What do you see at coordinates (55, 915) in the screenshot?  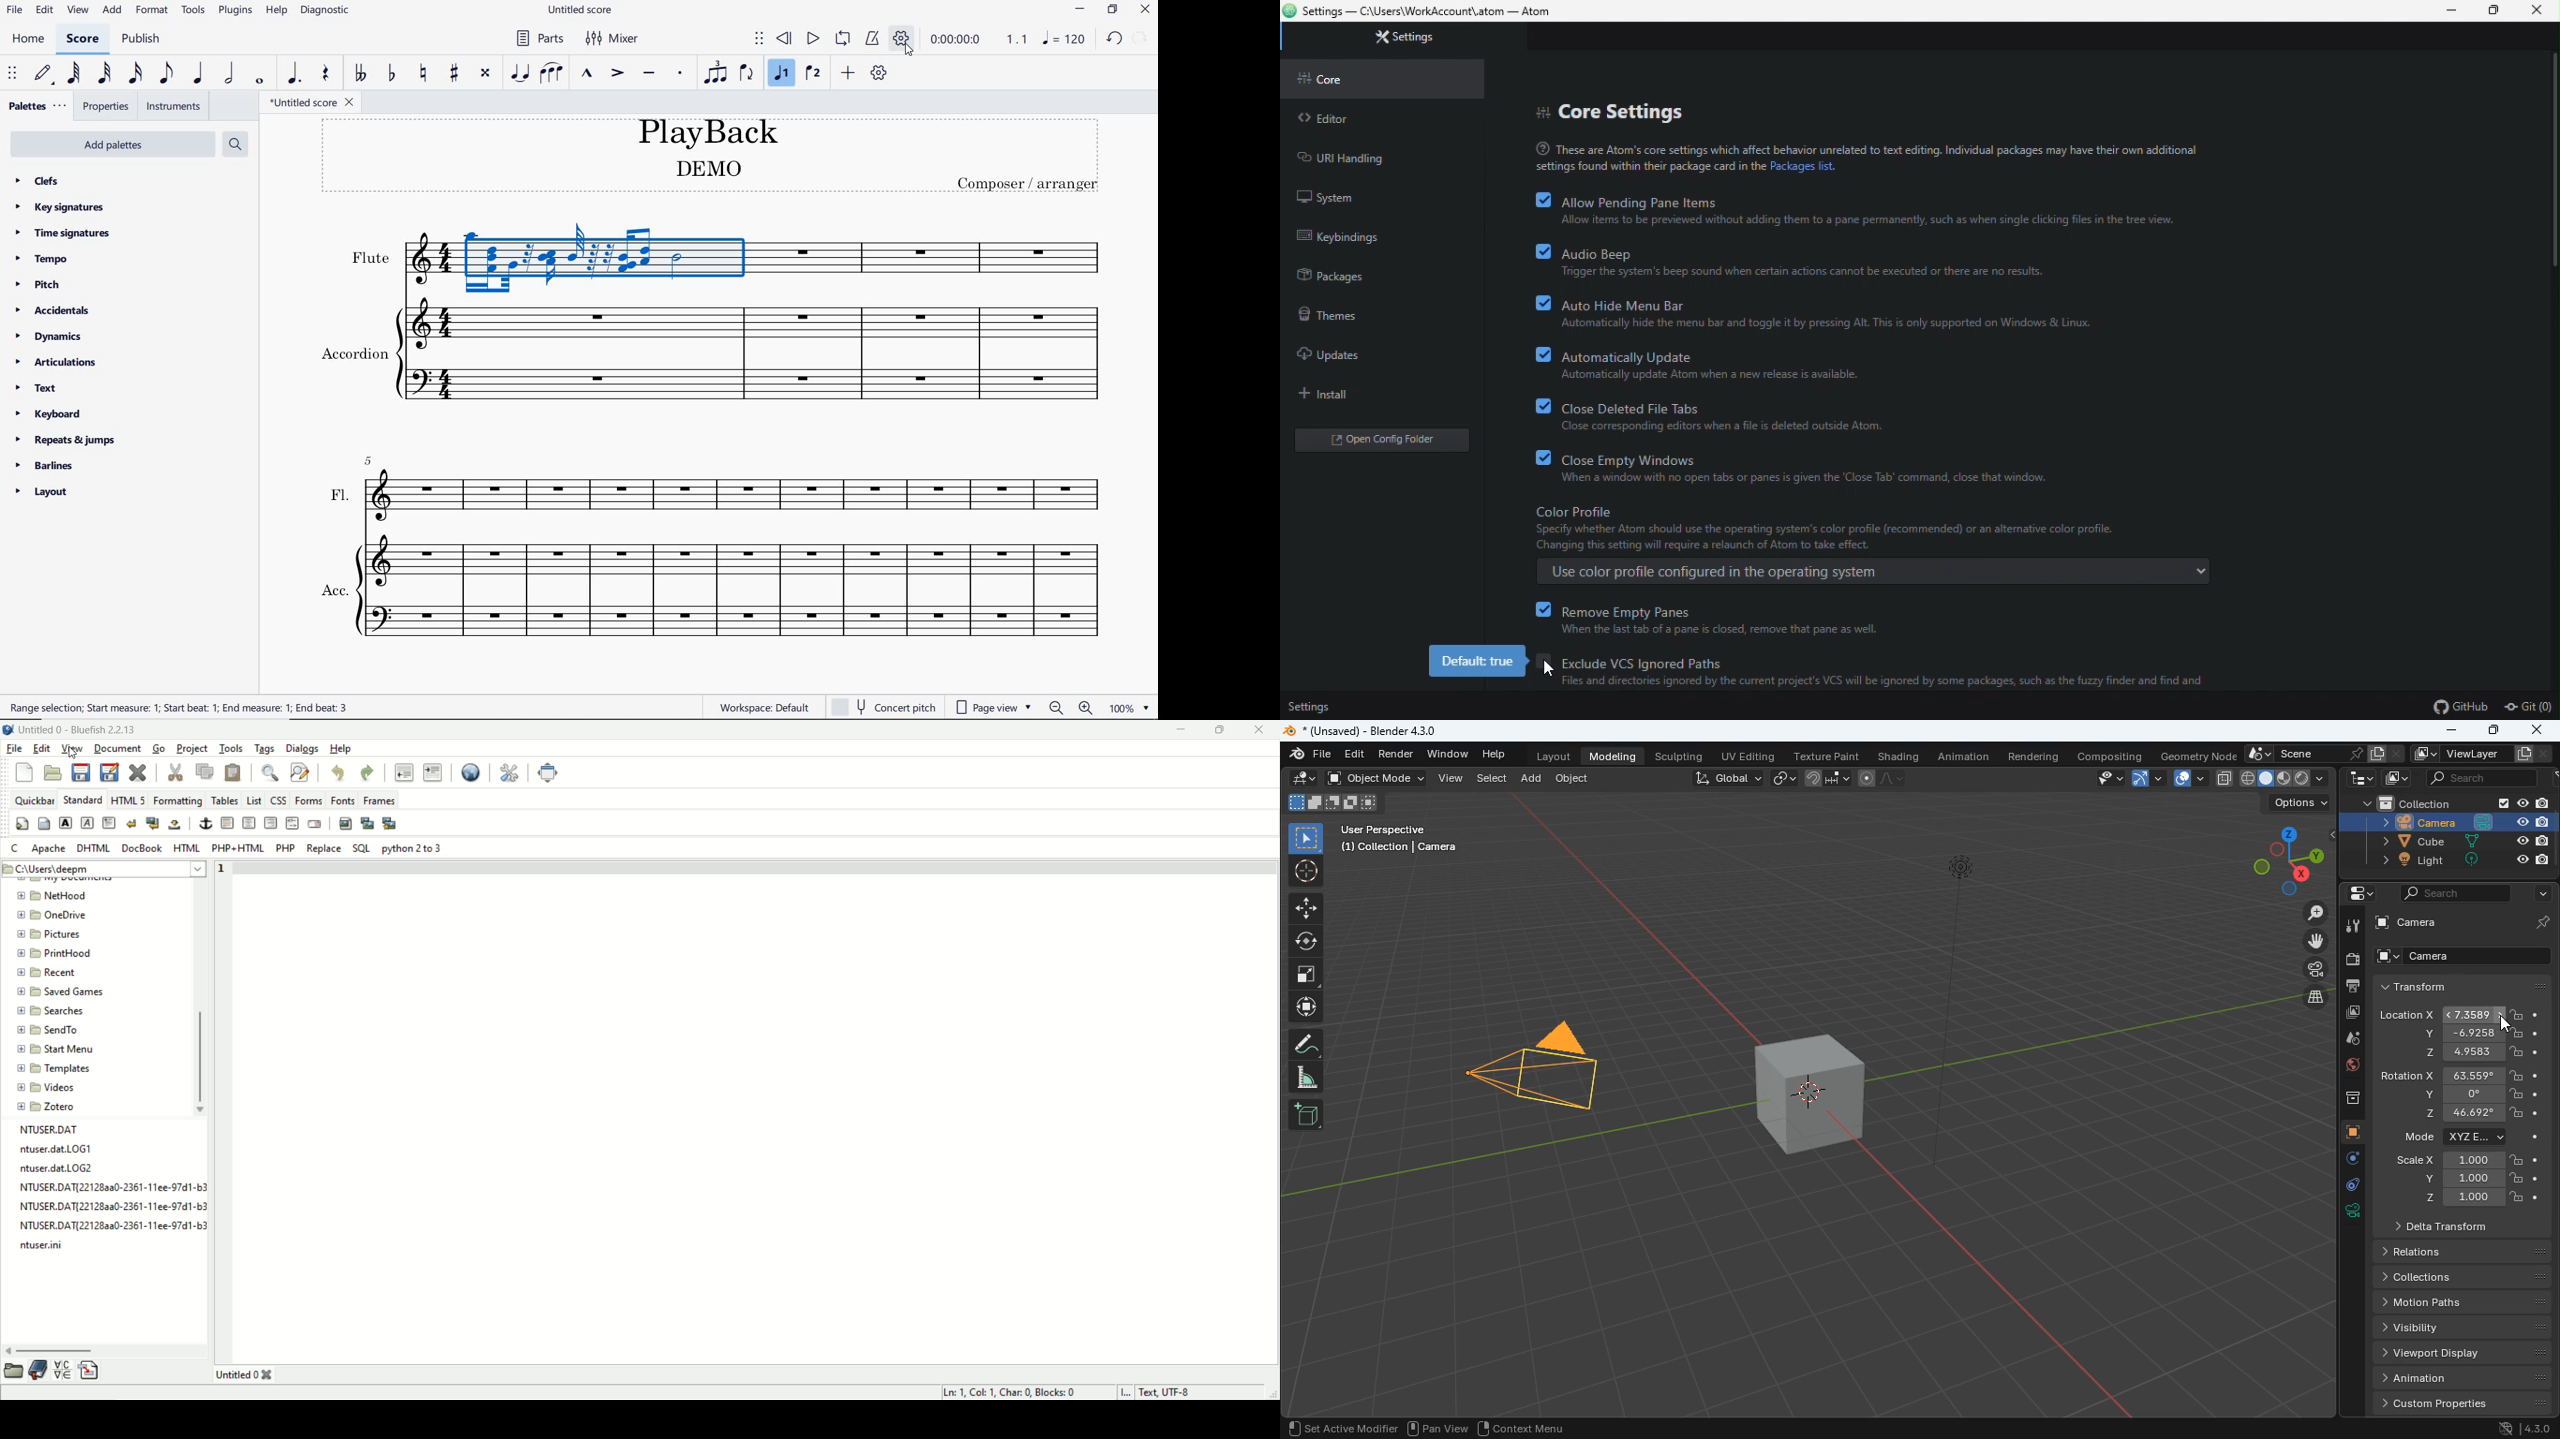 I see `onedrive` at bounding box center [55, 915].